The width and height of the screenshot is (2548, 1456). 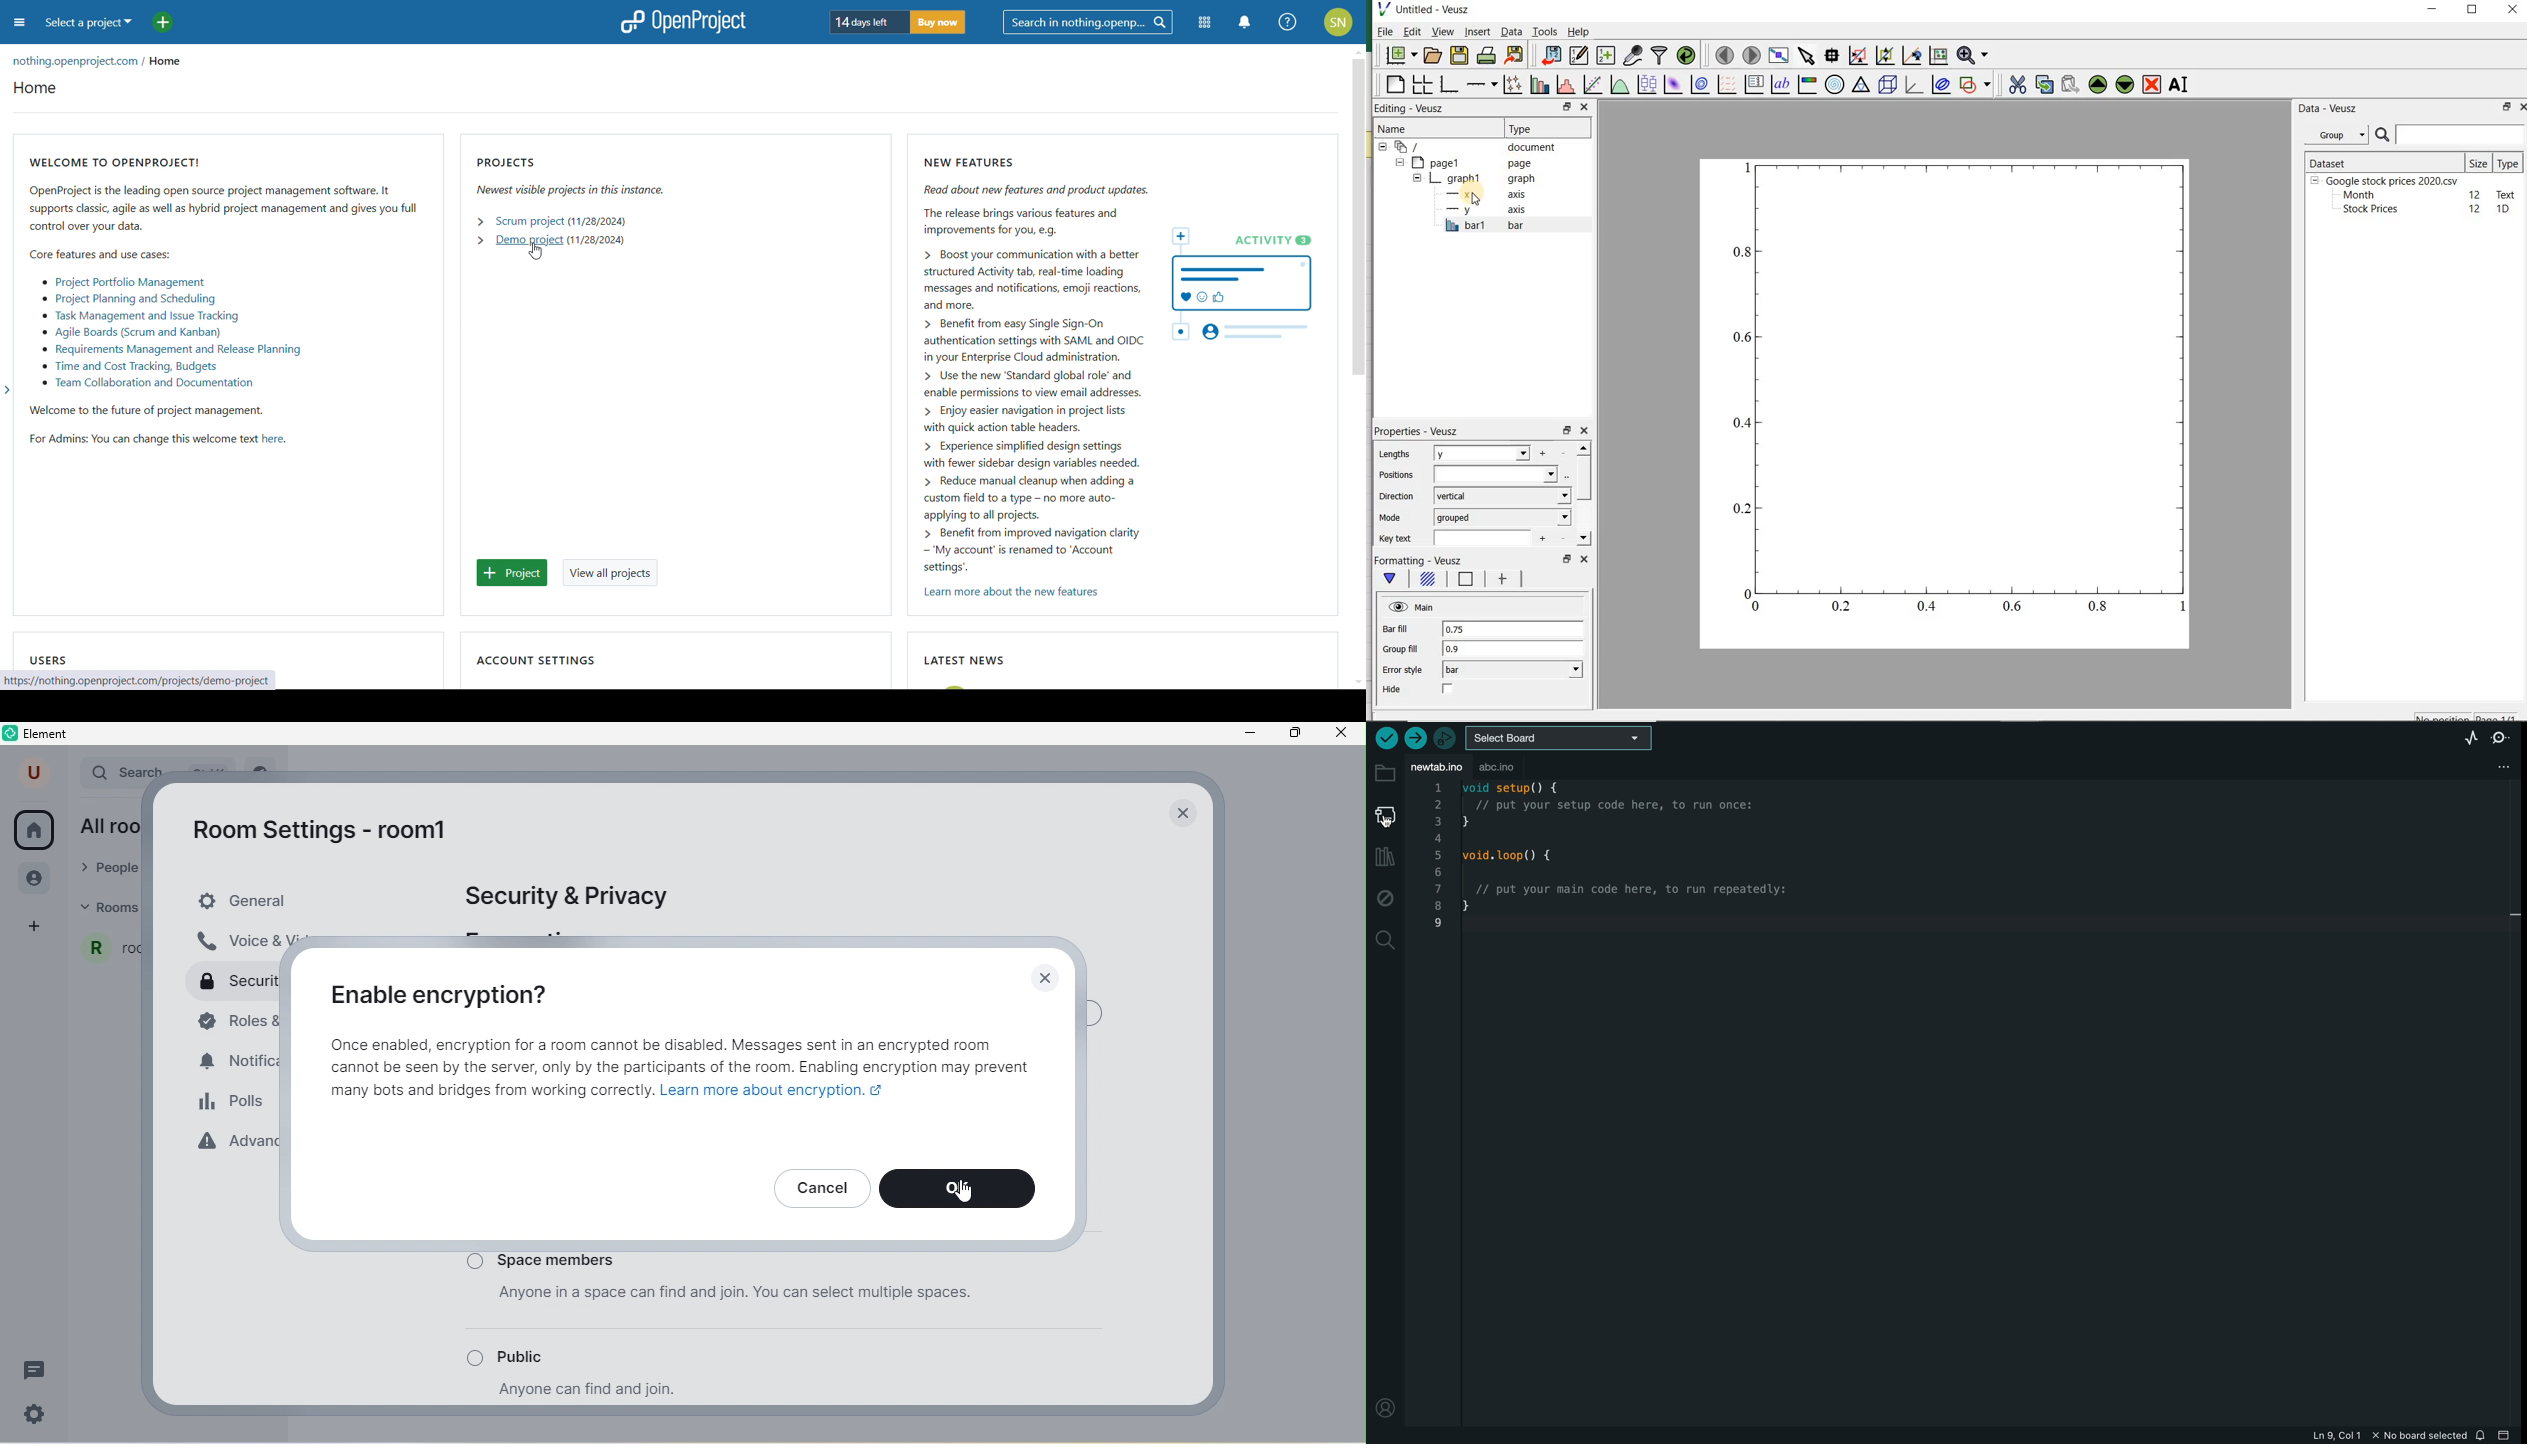 I want to click on close, so click(x=1346, y=736).